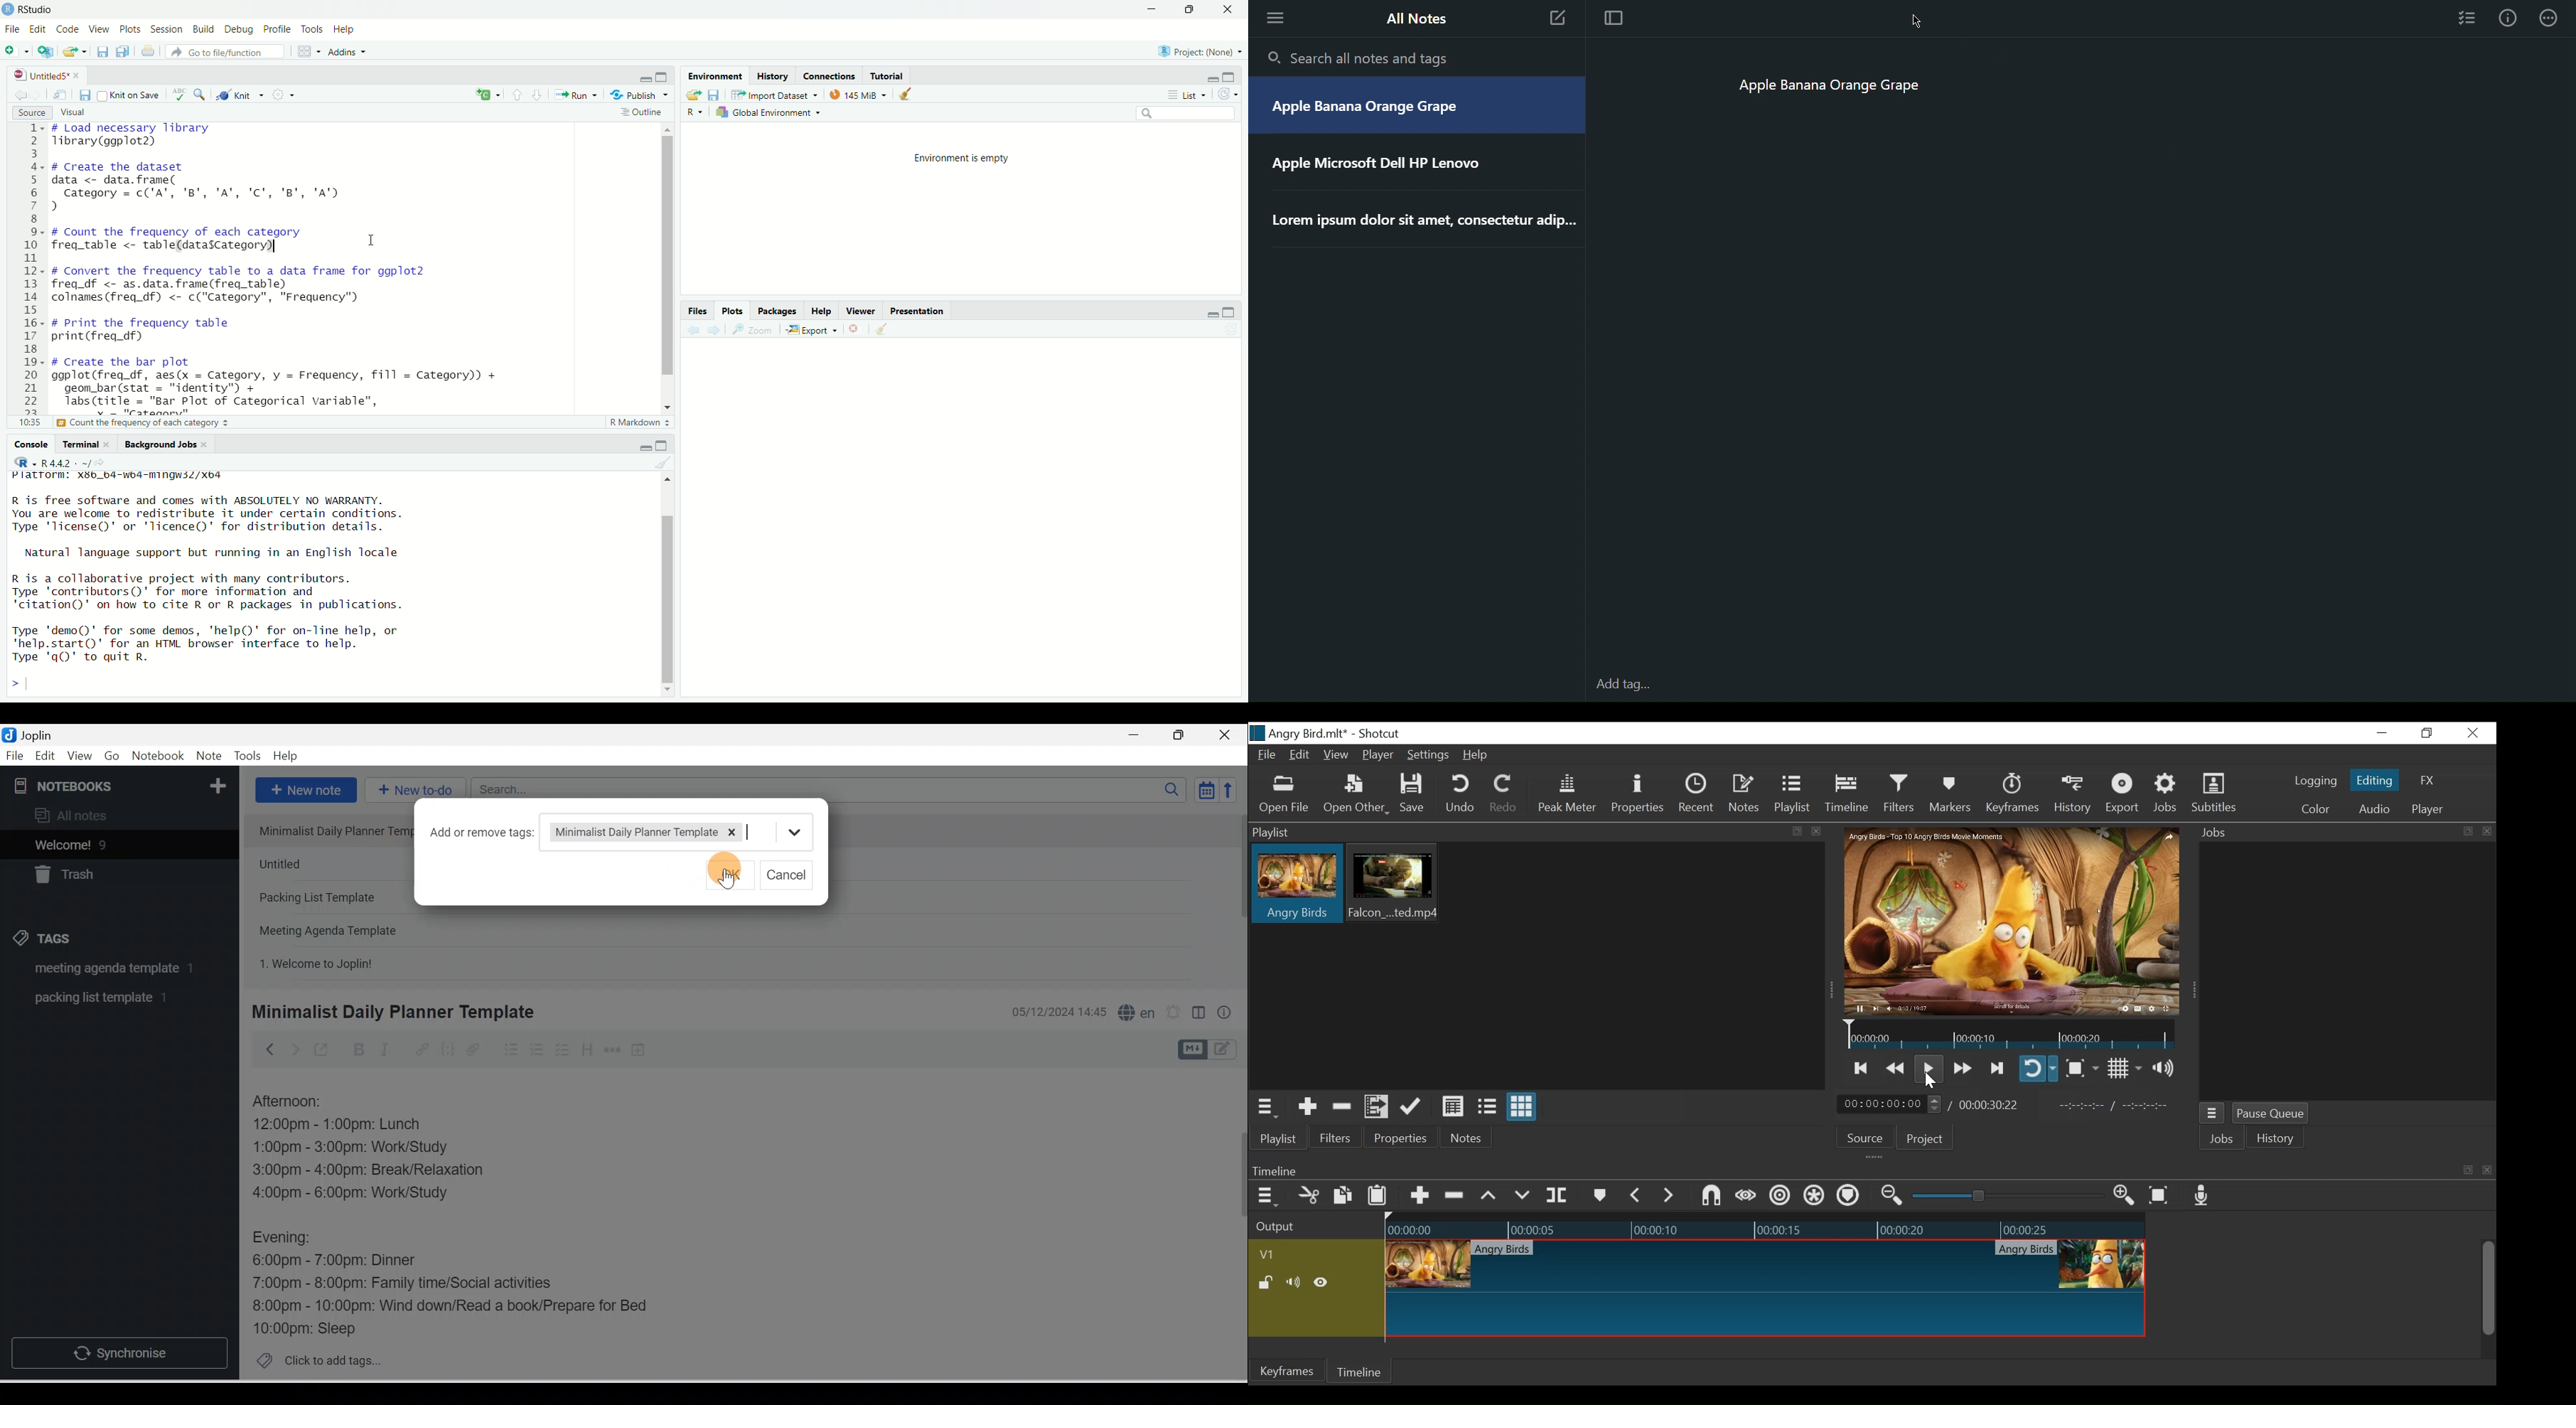  Describe the element at coordinates (1601, 1194) in the screenshot. I see `Markers` at that location.